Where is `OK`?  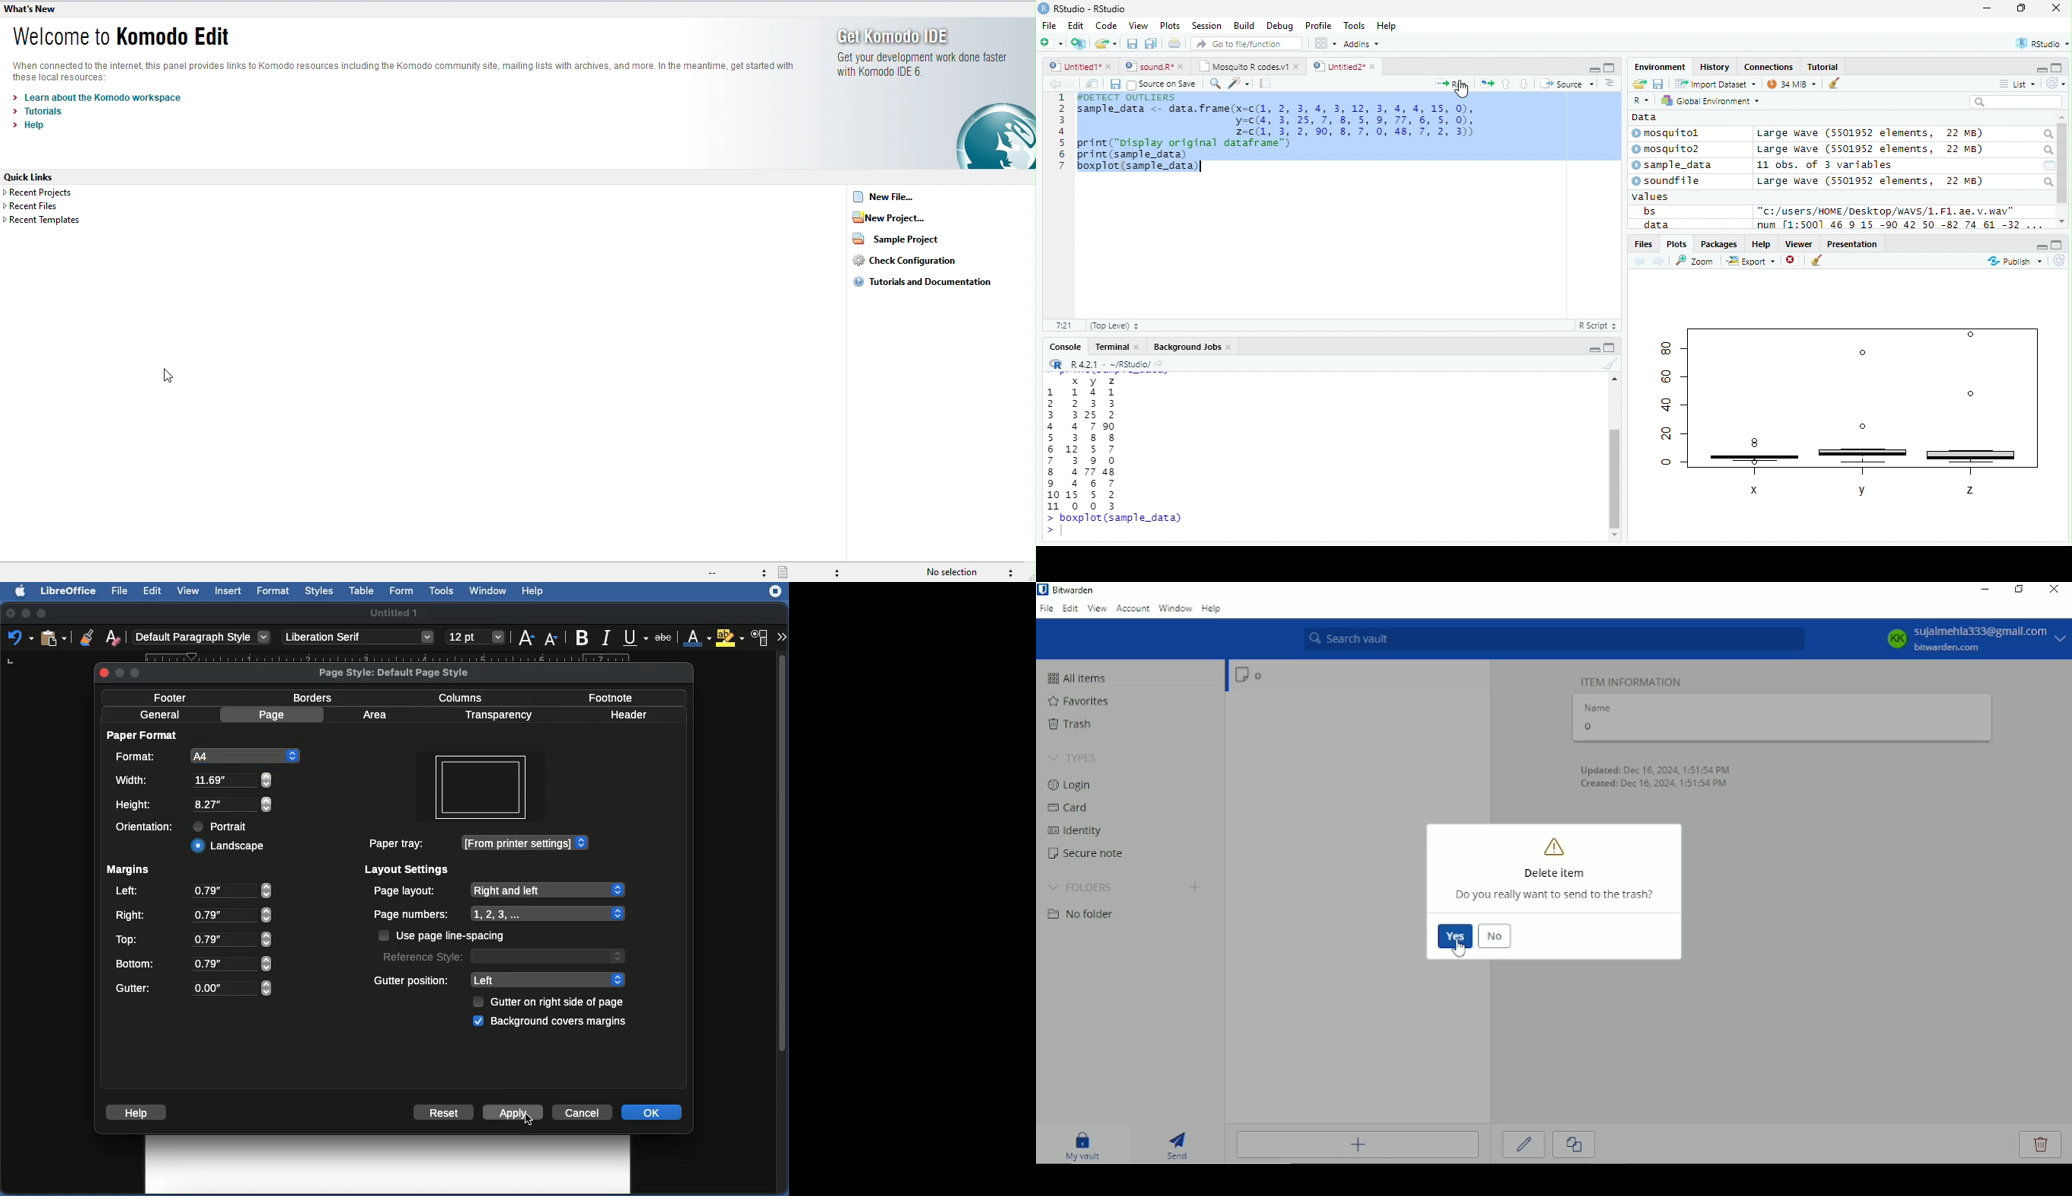 OK is located at coordinates (653, 1112).